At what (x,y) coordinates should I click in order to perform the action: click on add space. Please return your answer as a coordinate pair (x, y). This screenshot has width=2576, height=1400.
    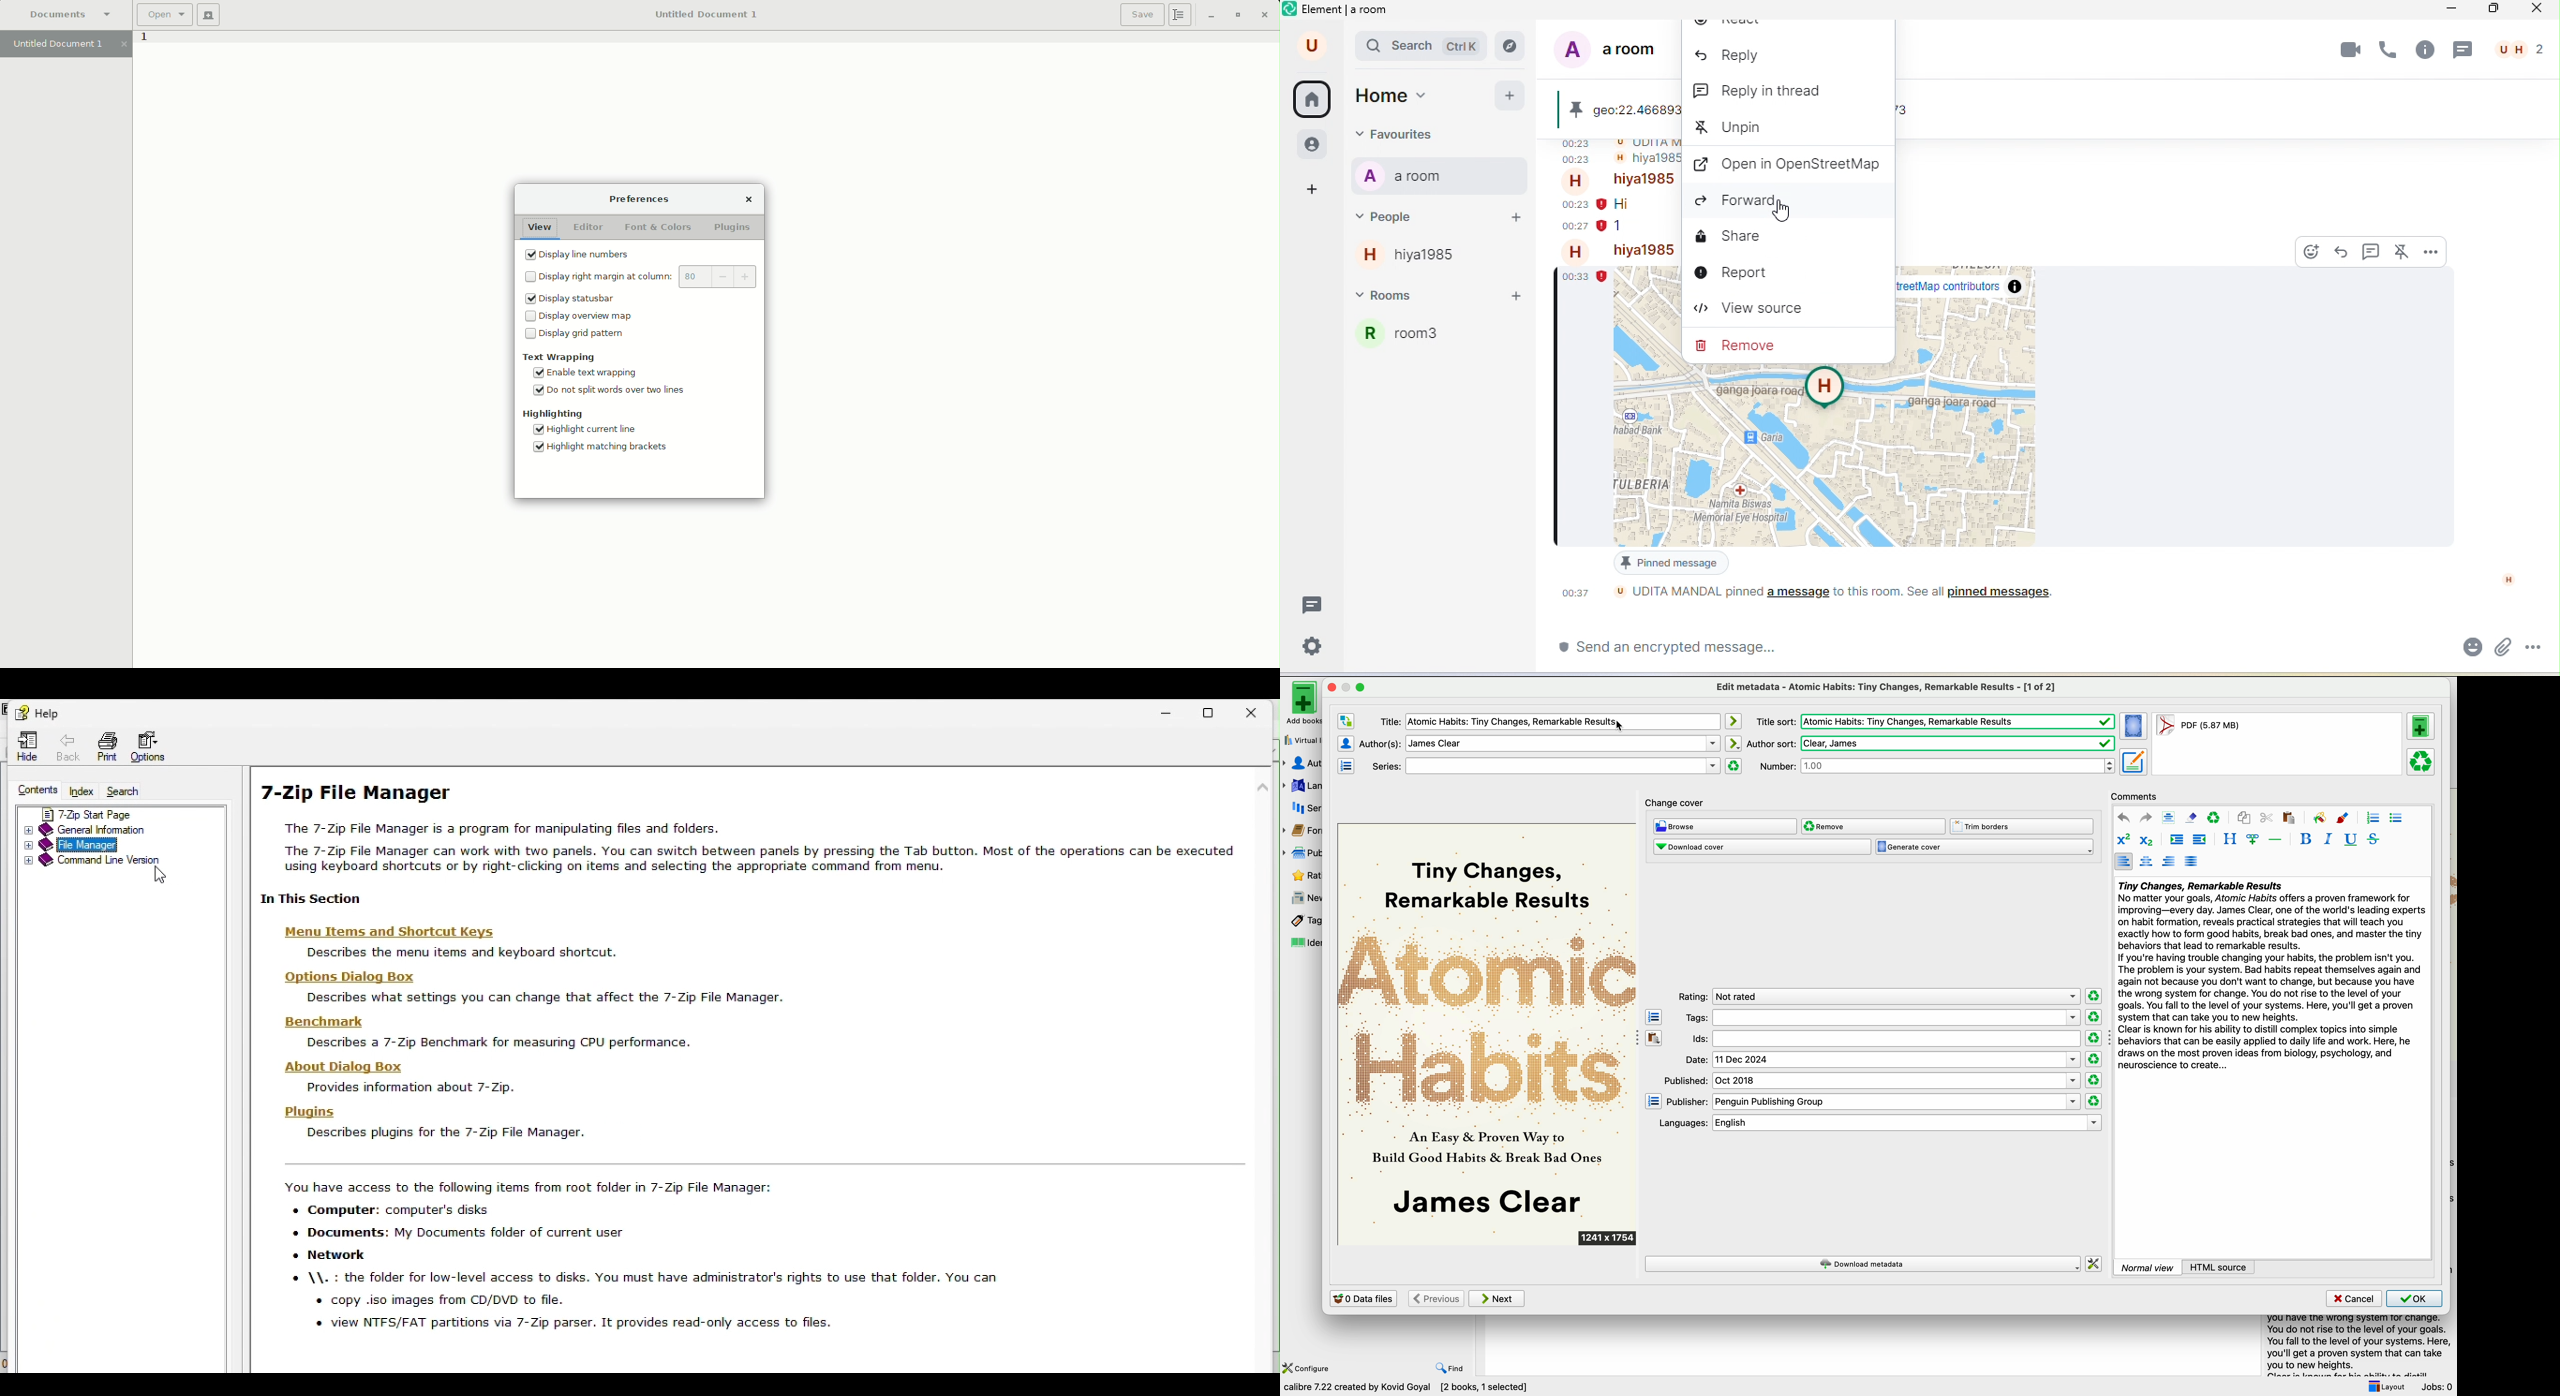
    Looking at the image, I should click on (1309, 189).